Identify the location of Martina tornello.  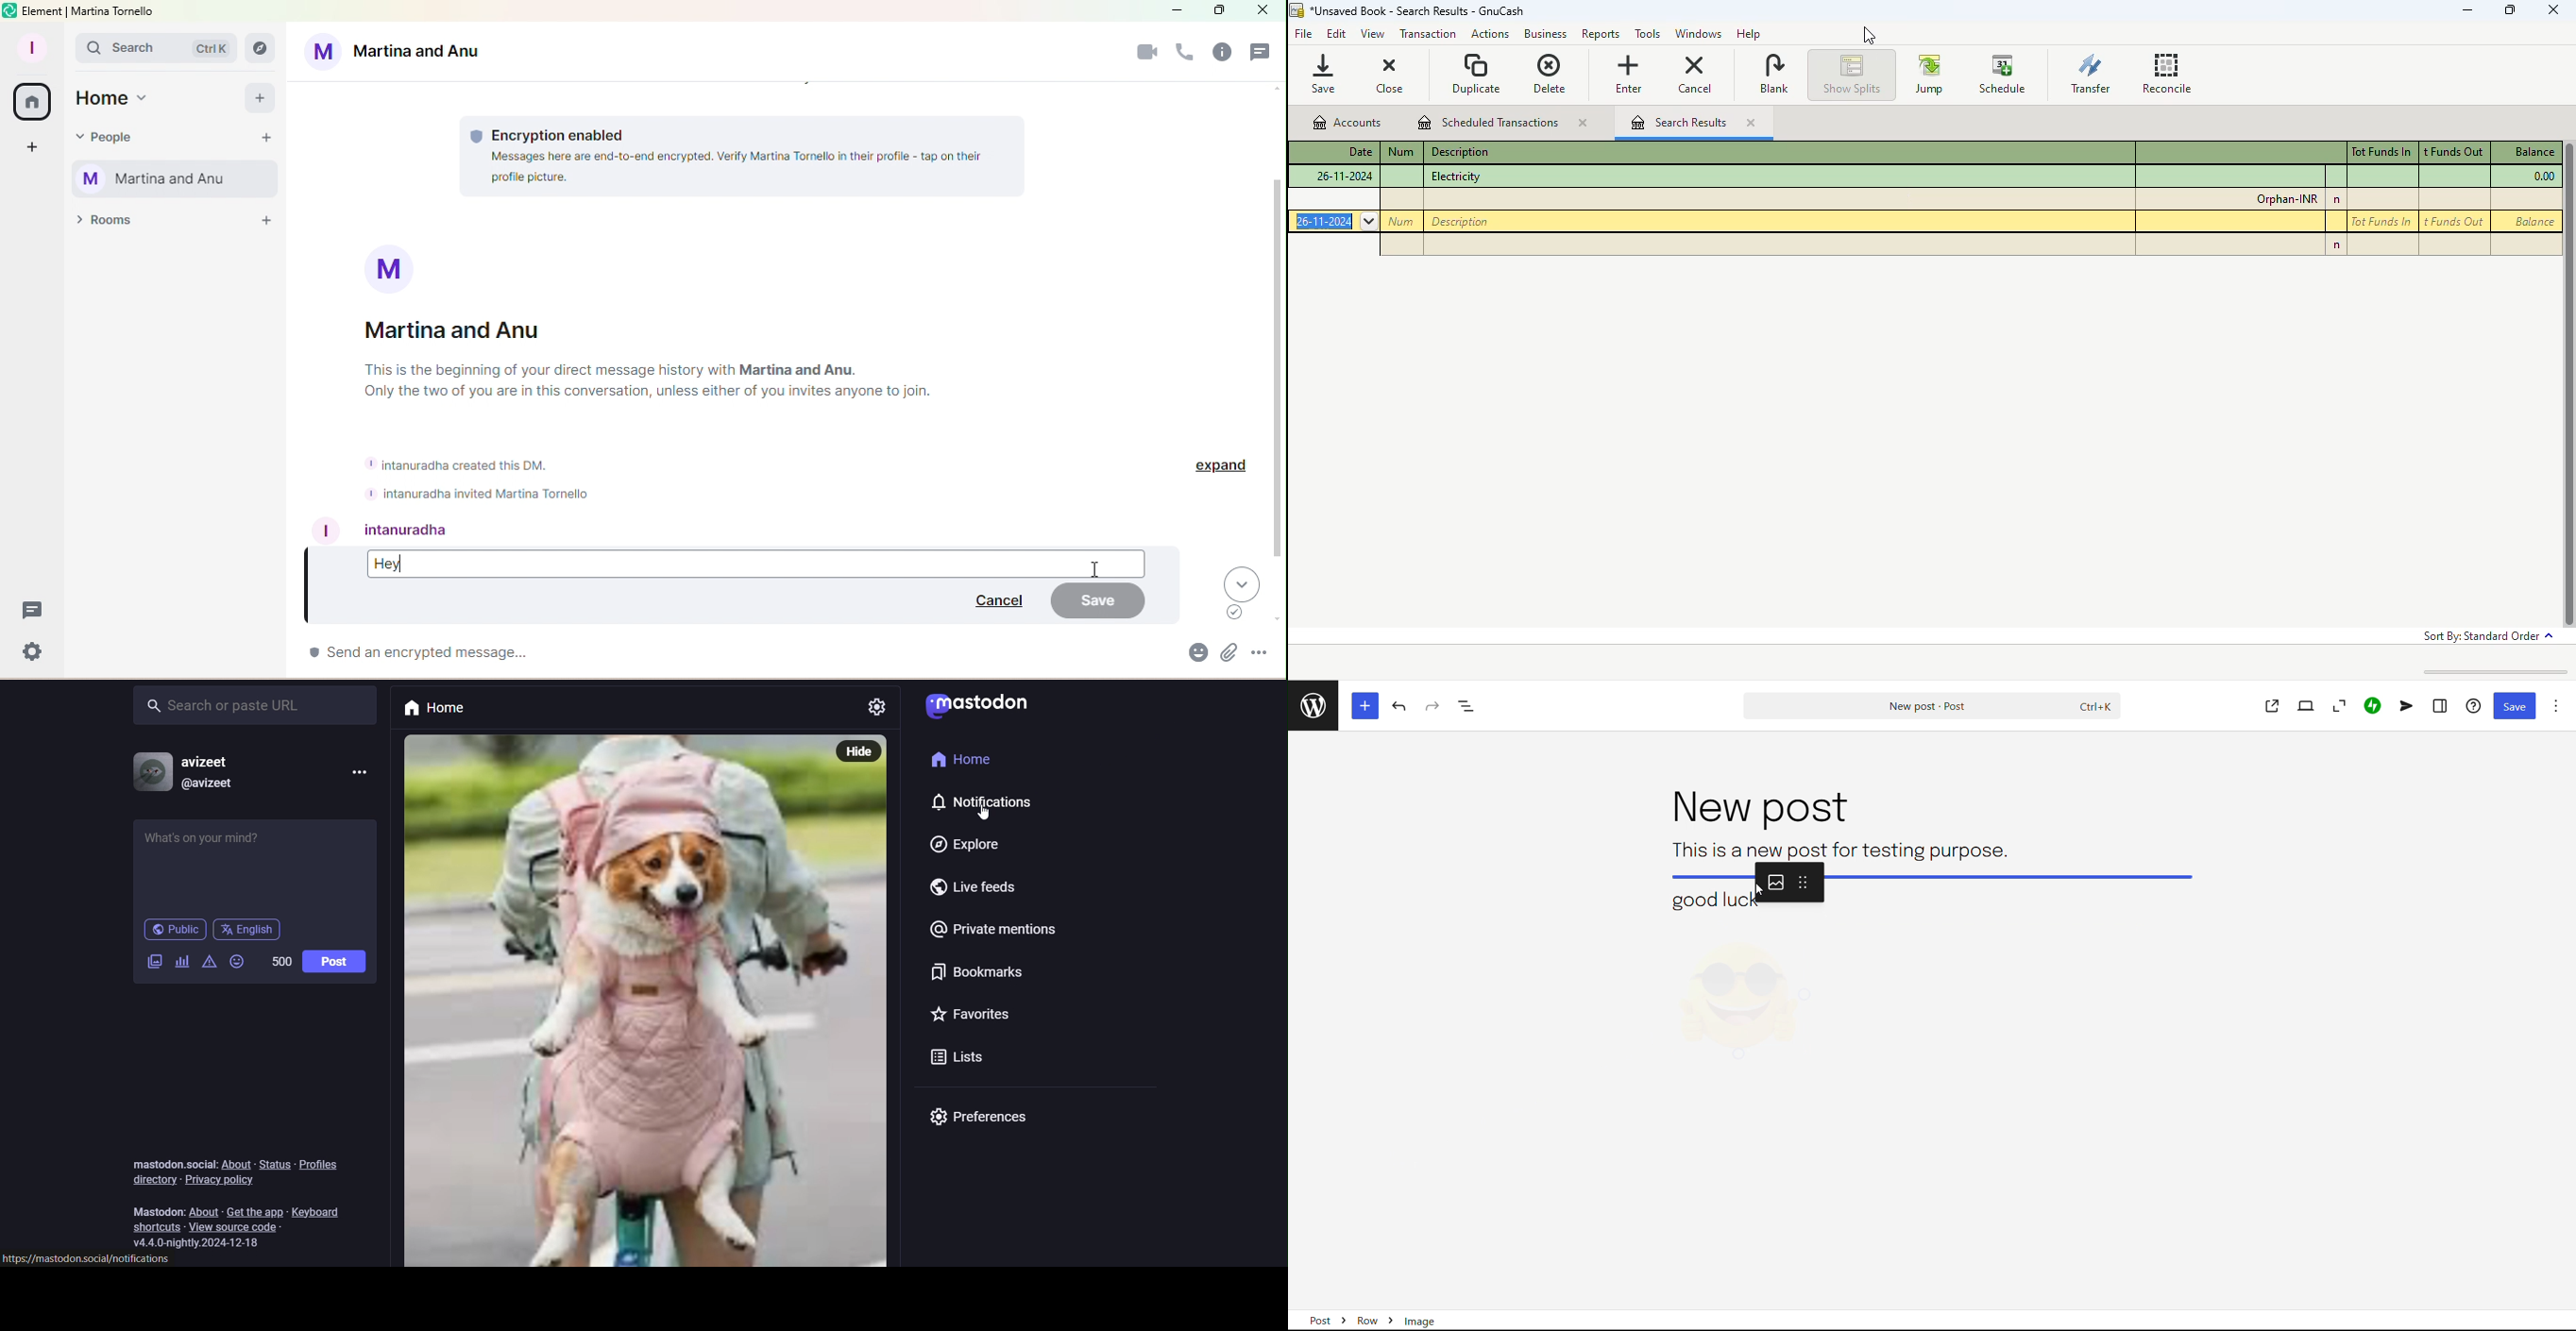
(114, 12).